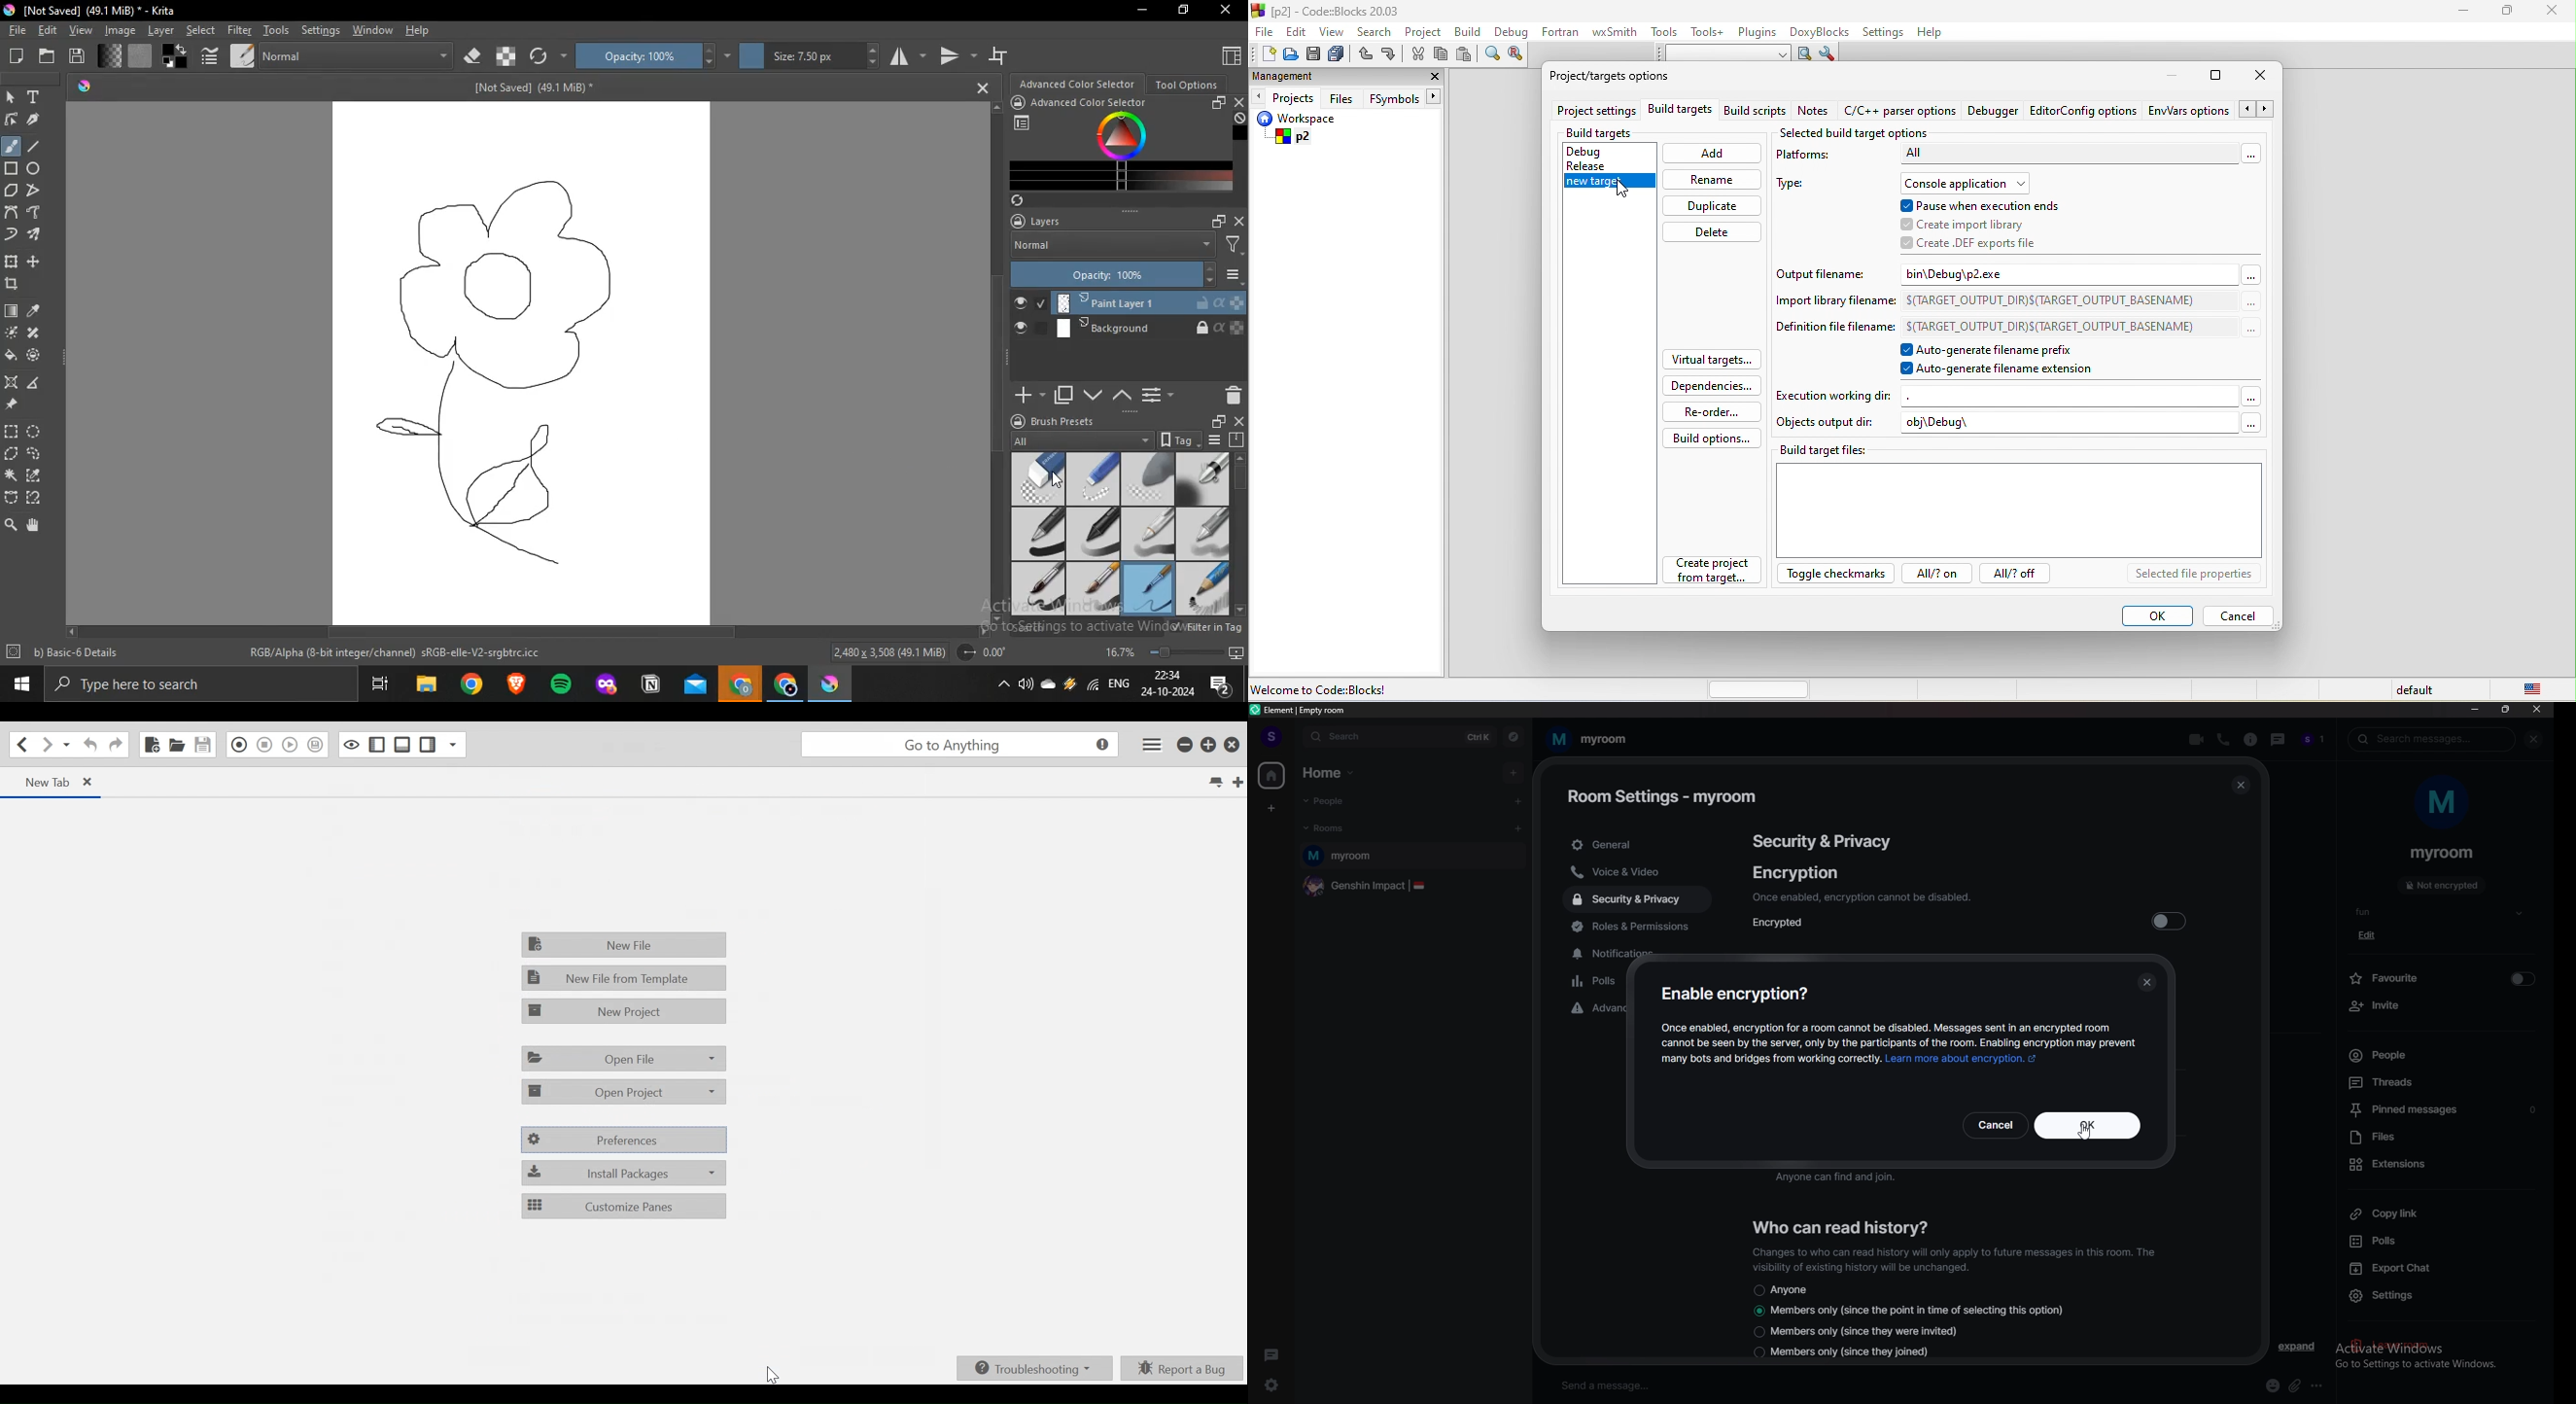 The height and width of the screenshot is (1428, 2576). What do you see at coordinates (1111, 246) in the screenshot?
I see `Normal` at bounding box center [1111, 246].